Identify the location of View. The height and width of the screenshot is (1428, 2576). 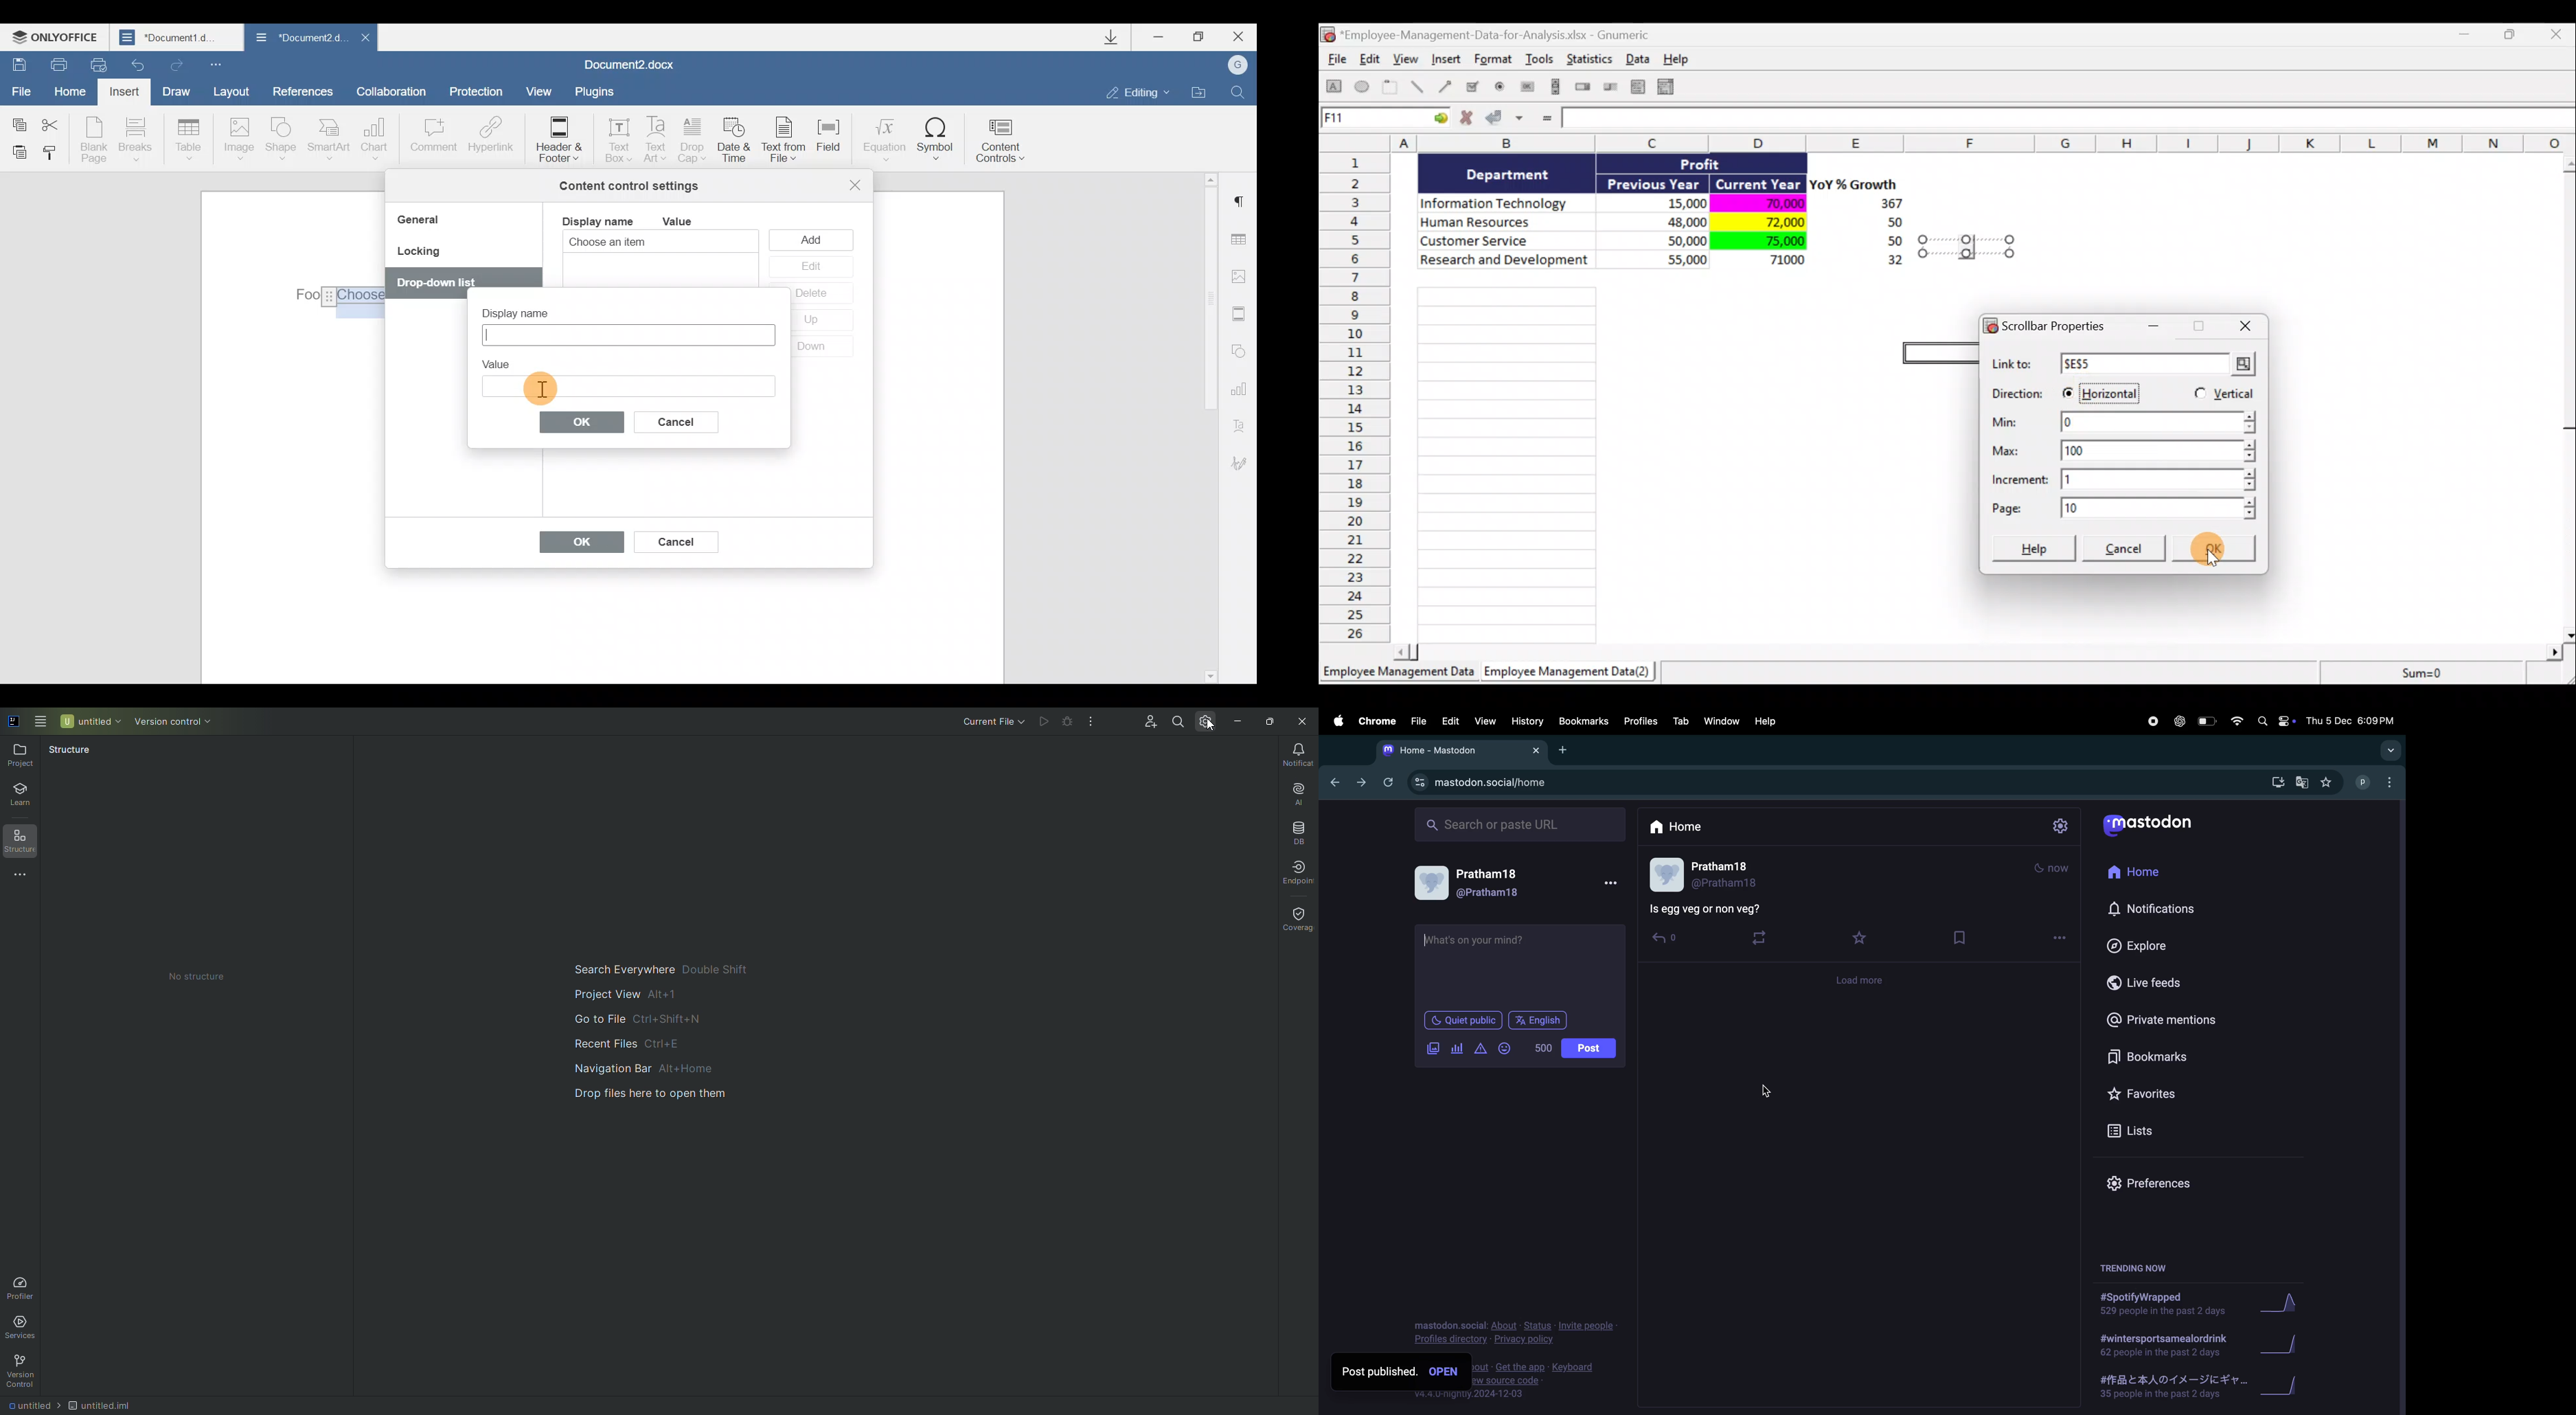
(1408, 59).